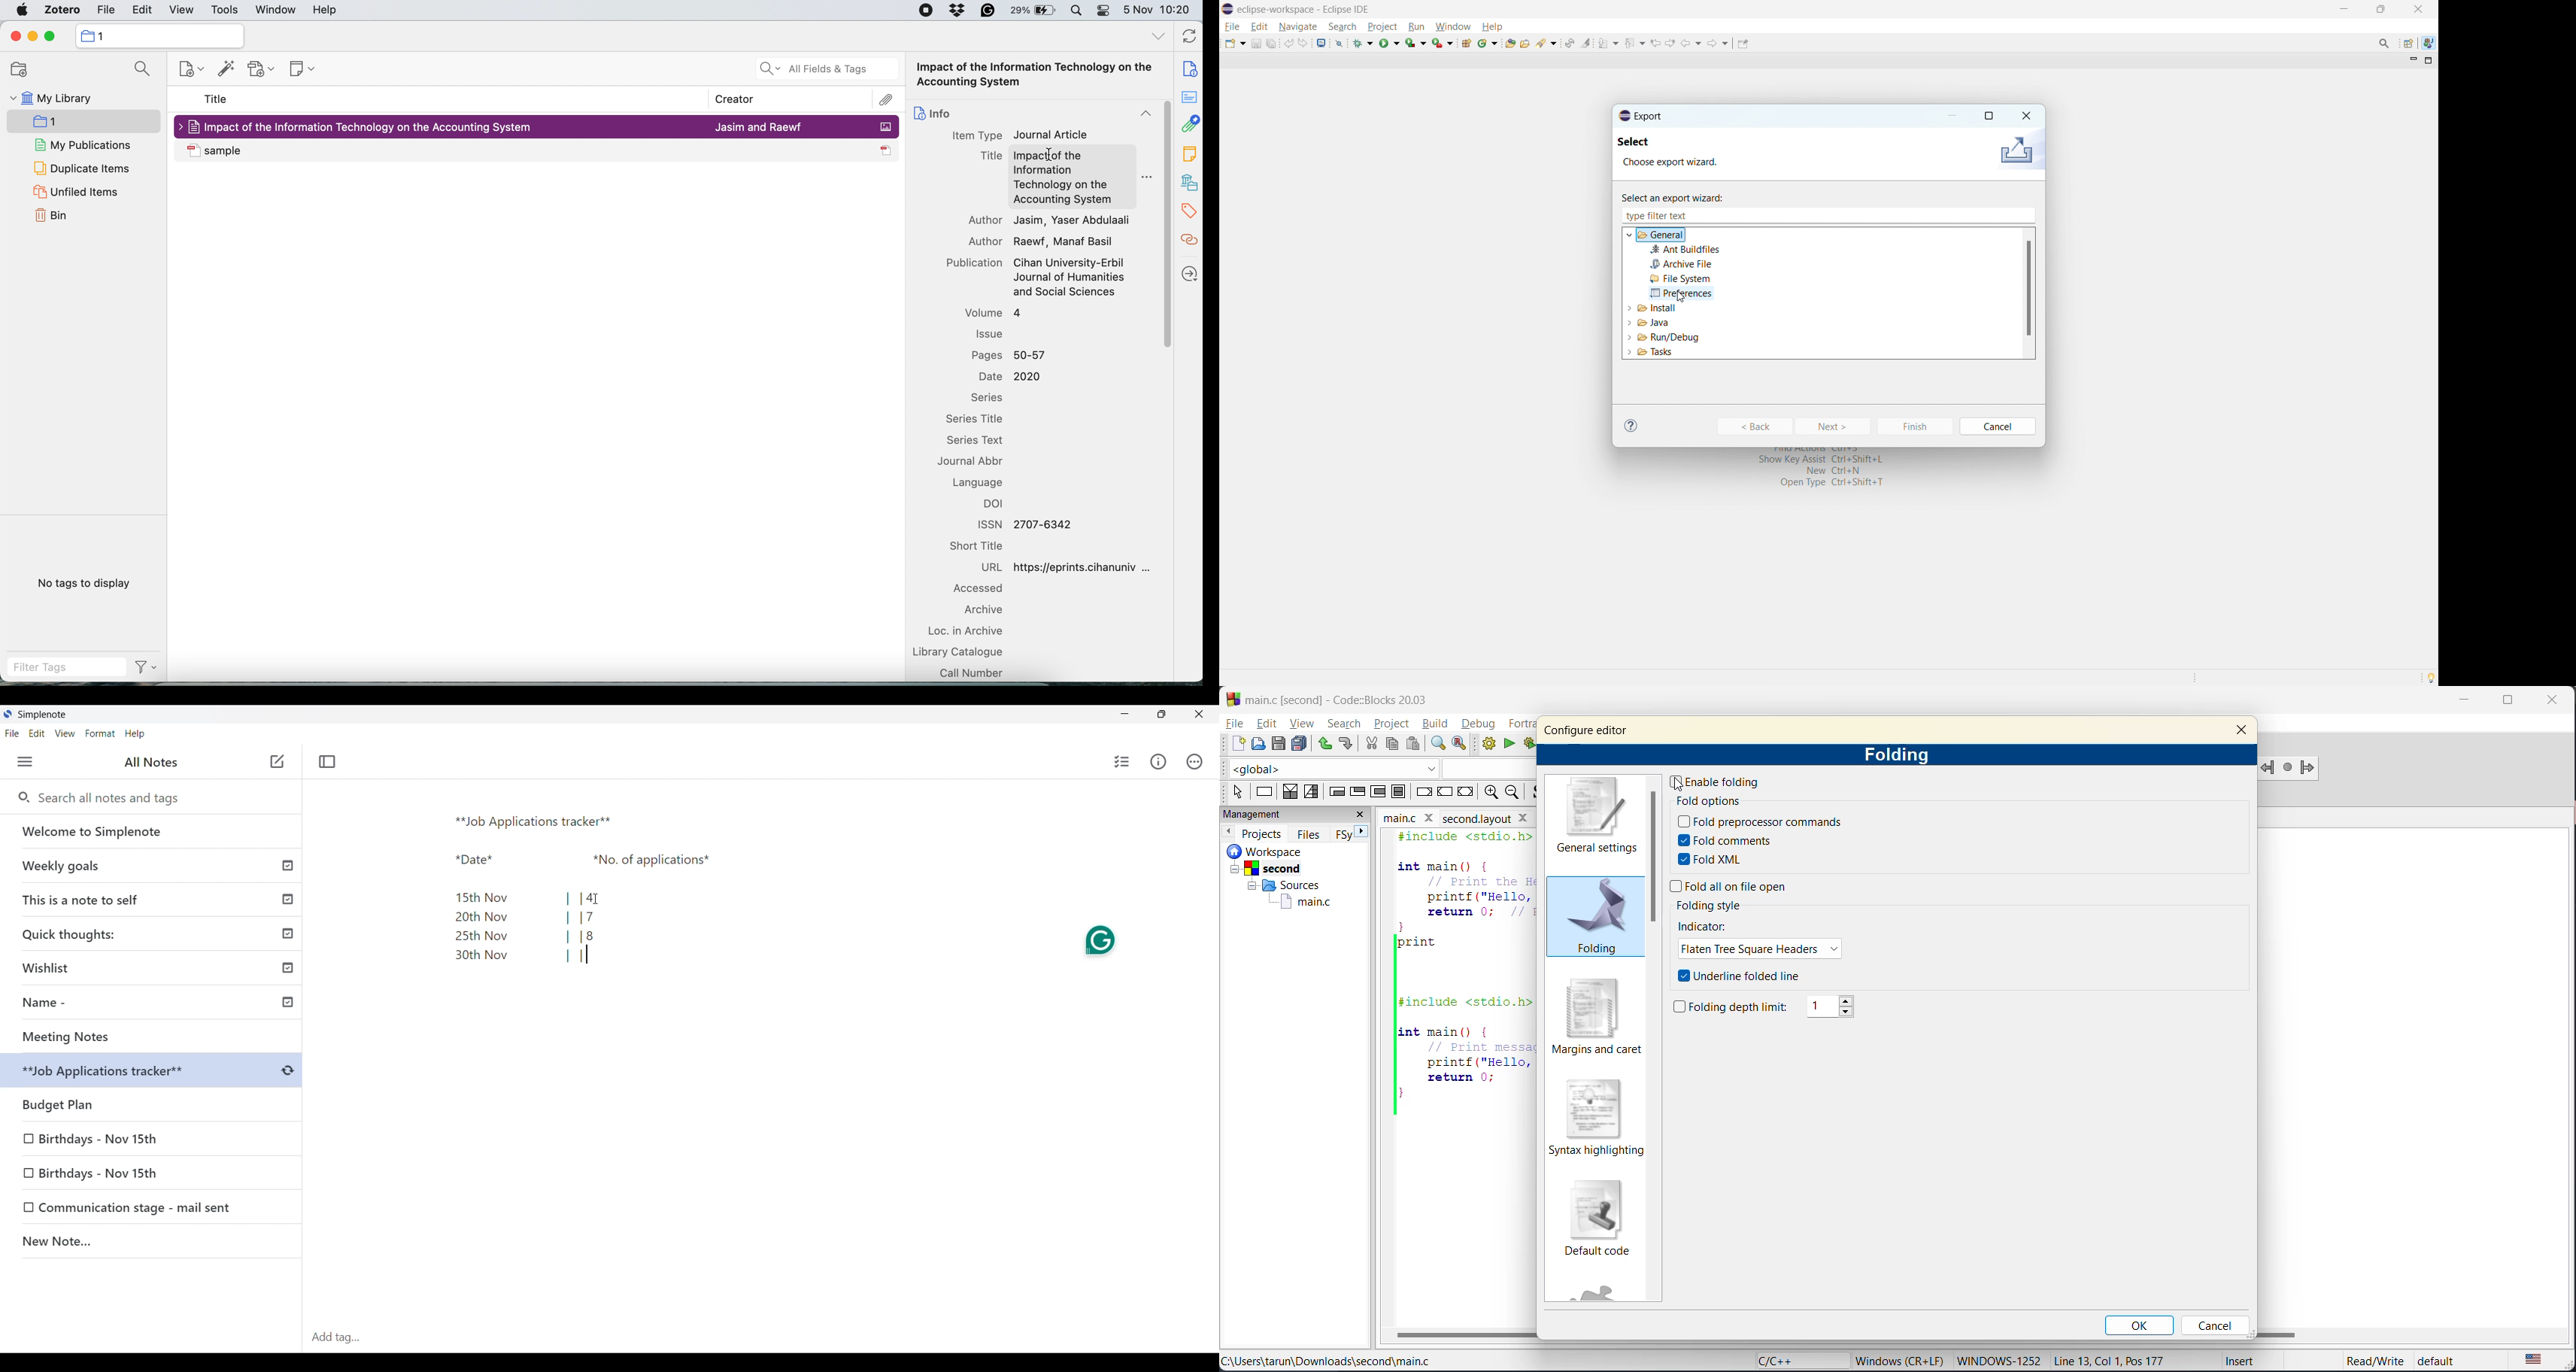 The image size is (2576, 1372). I want to click on filter tags, so click(69, 668).